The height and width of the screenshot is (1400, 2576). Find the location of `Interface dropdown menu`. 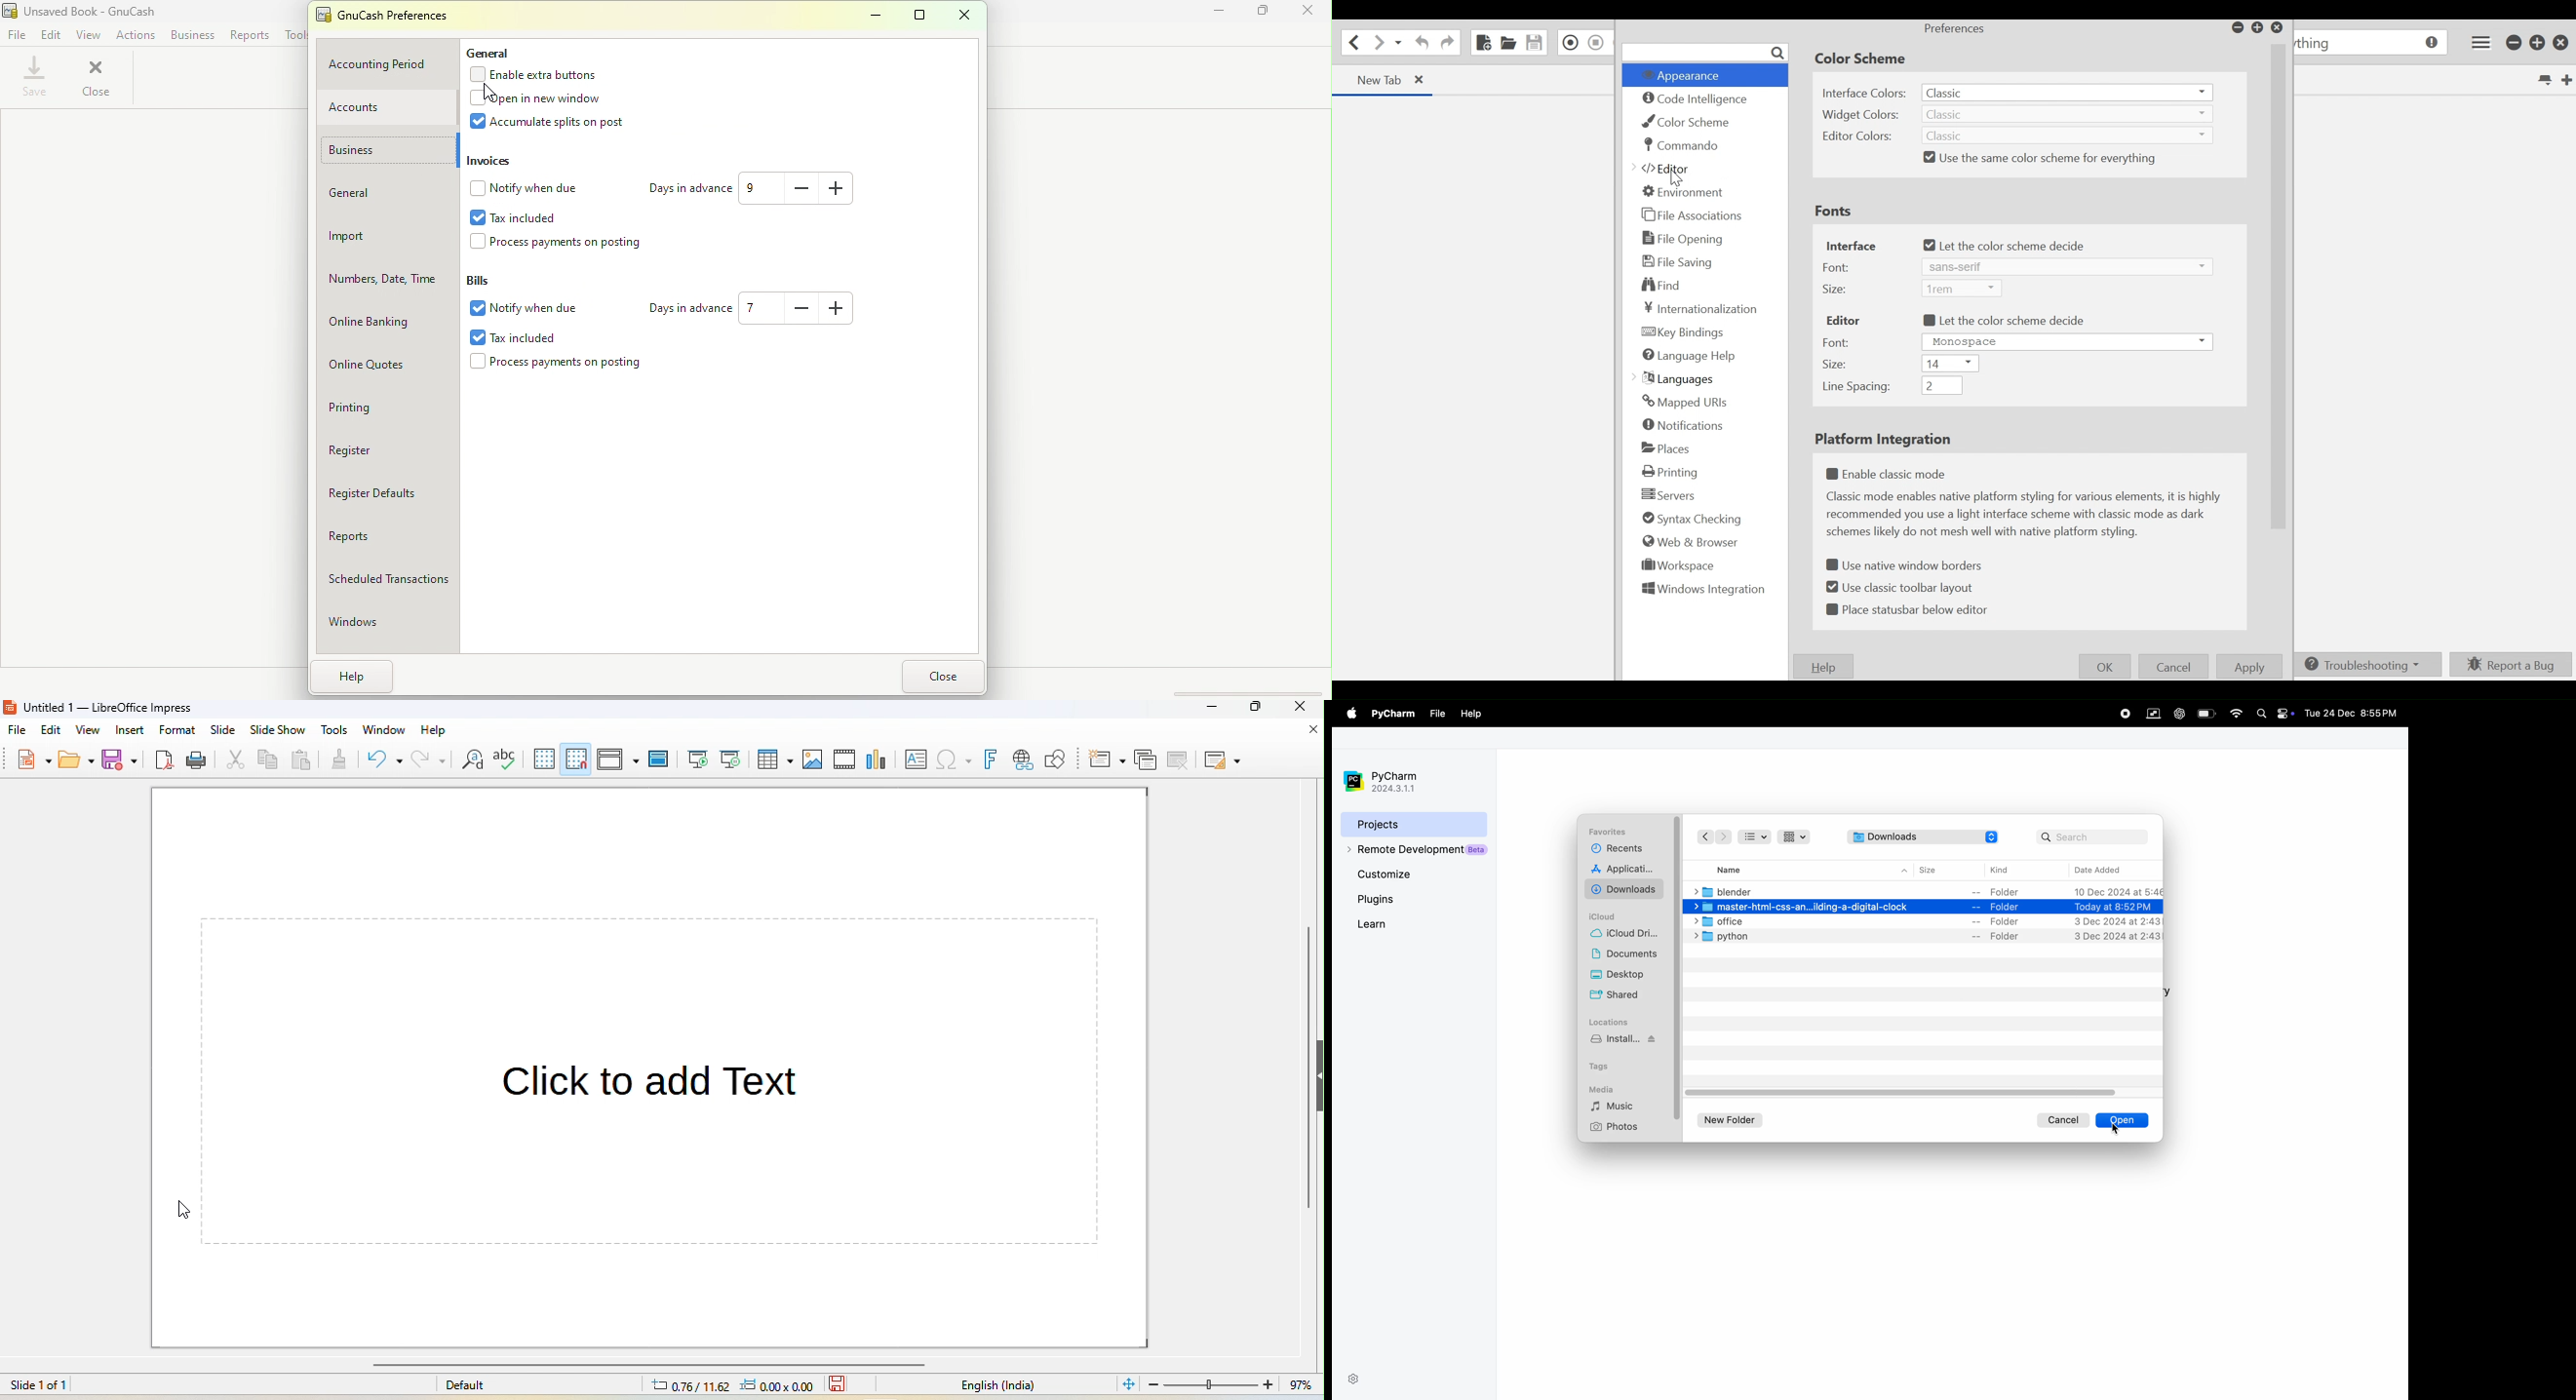

Interface dropdown menu is located at coordinates (2068, 114).